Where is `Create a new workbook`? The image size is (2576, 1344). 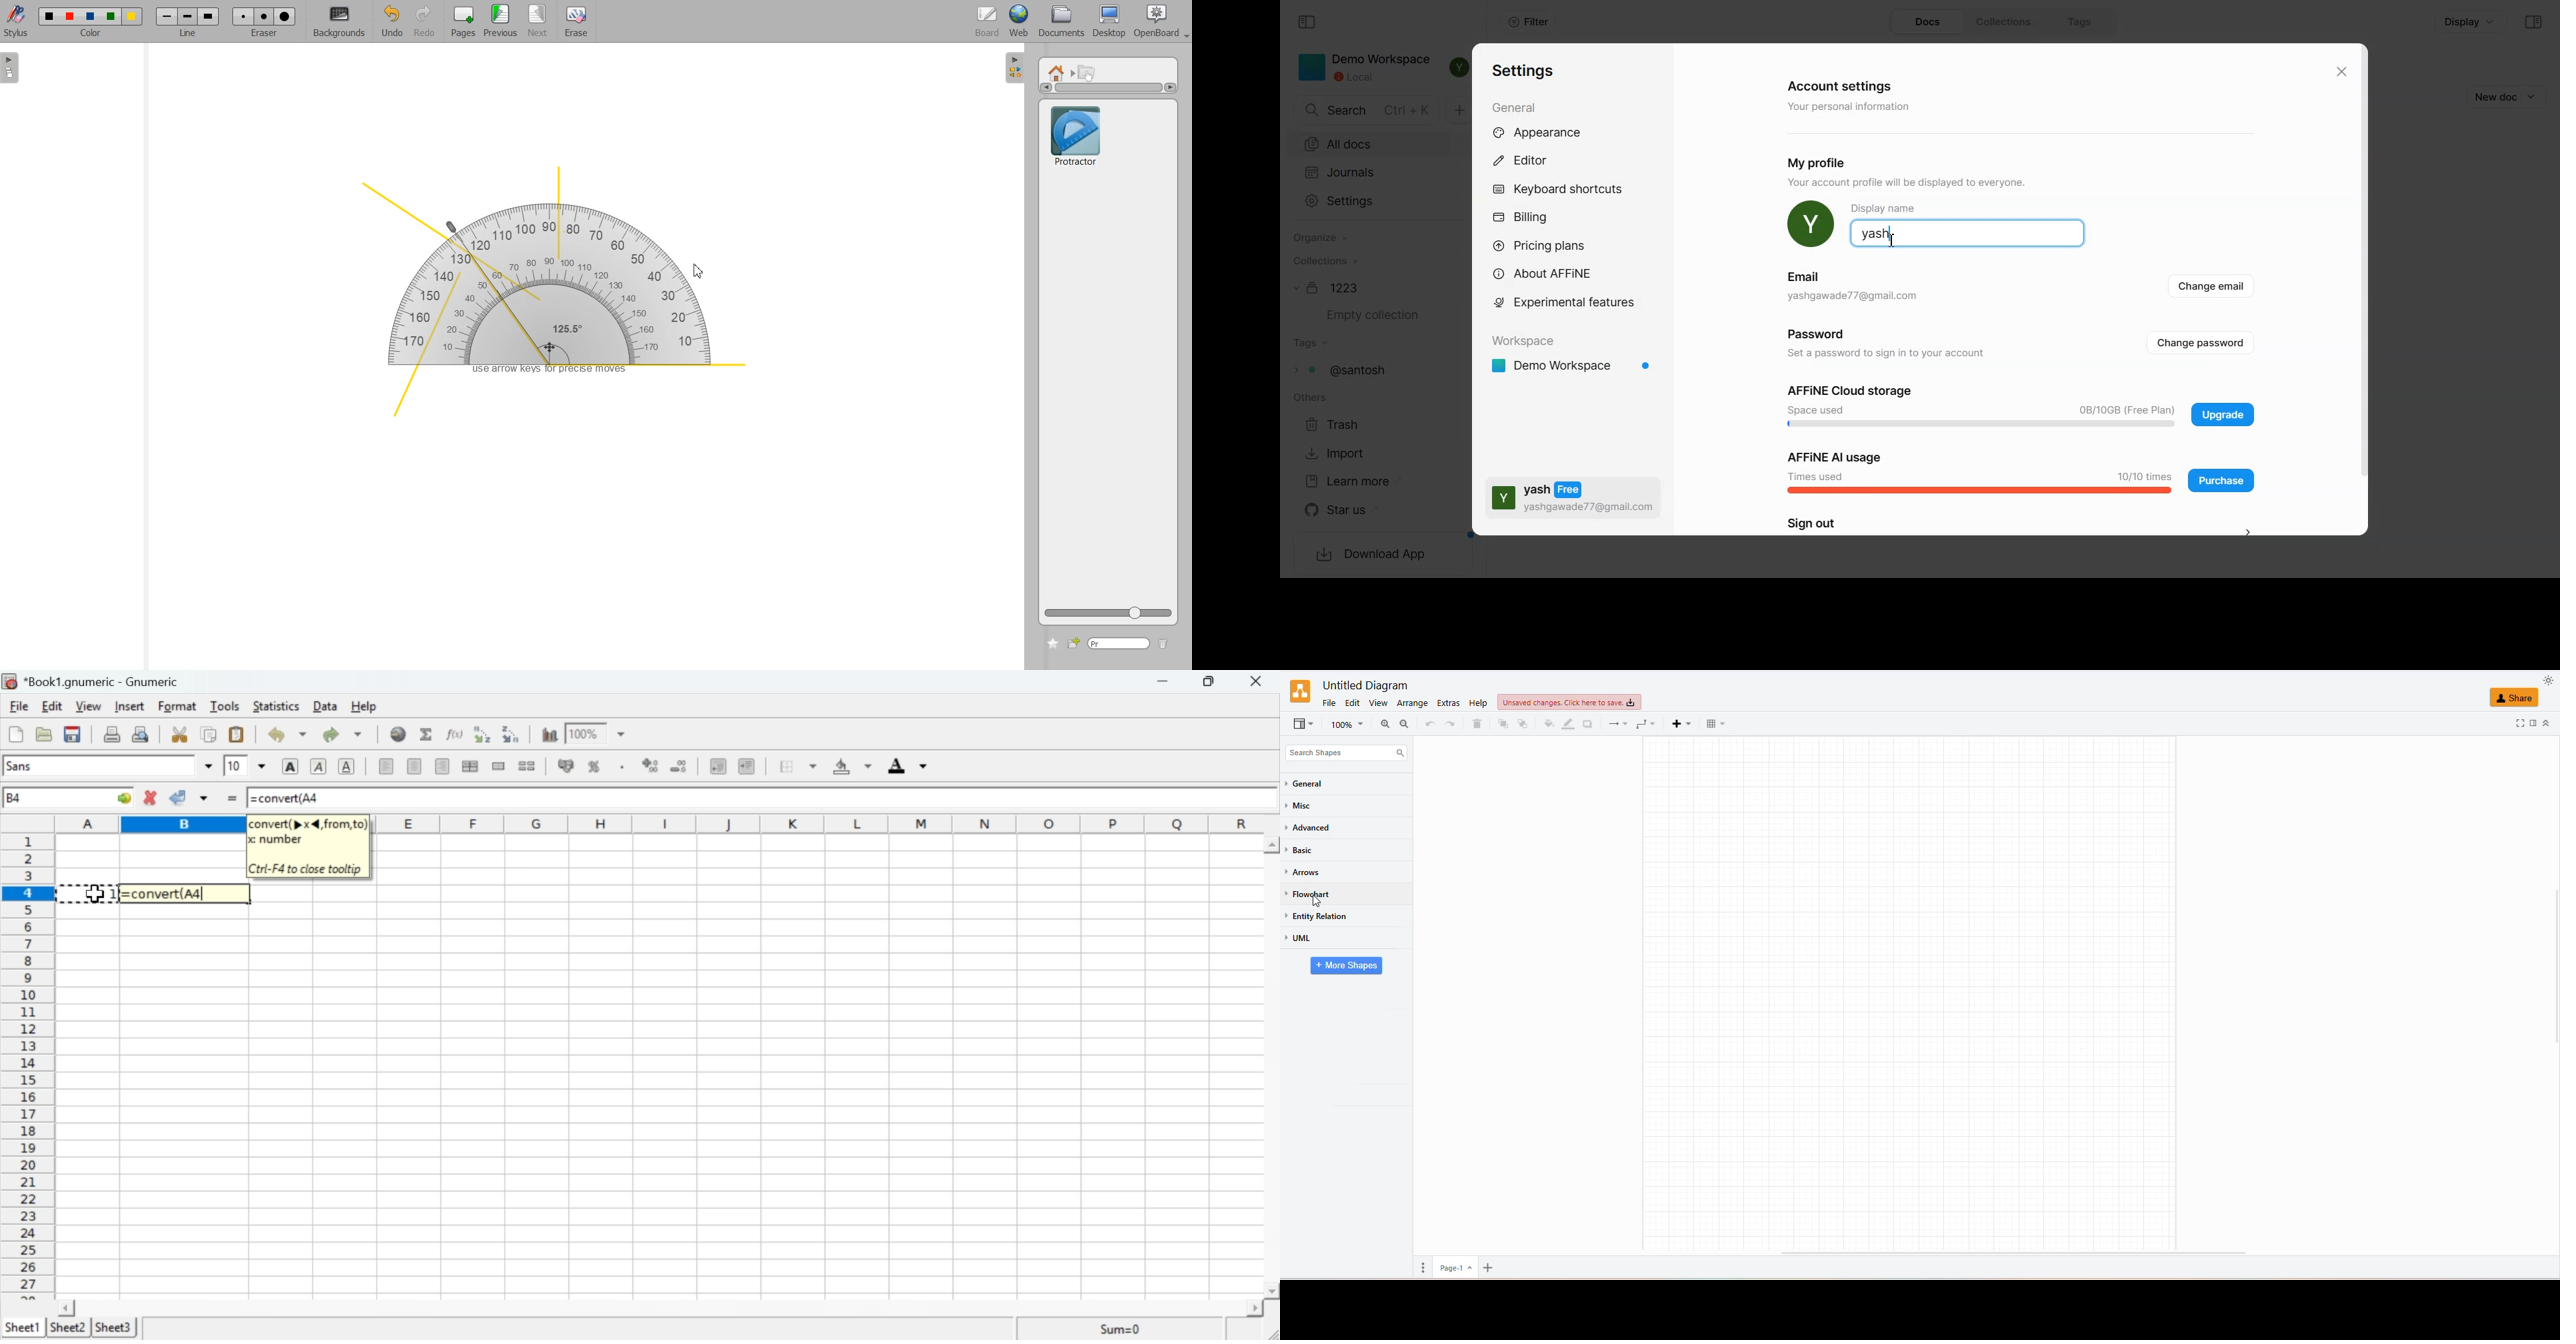 Create a new workbook is located at coordinates (15, 735).